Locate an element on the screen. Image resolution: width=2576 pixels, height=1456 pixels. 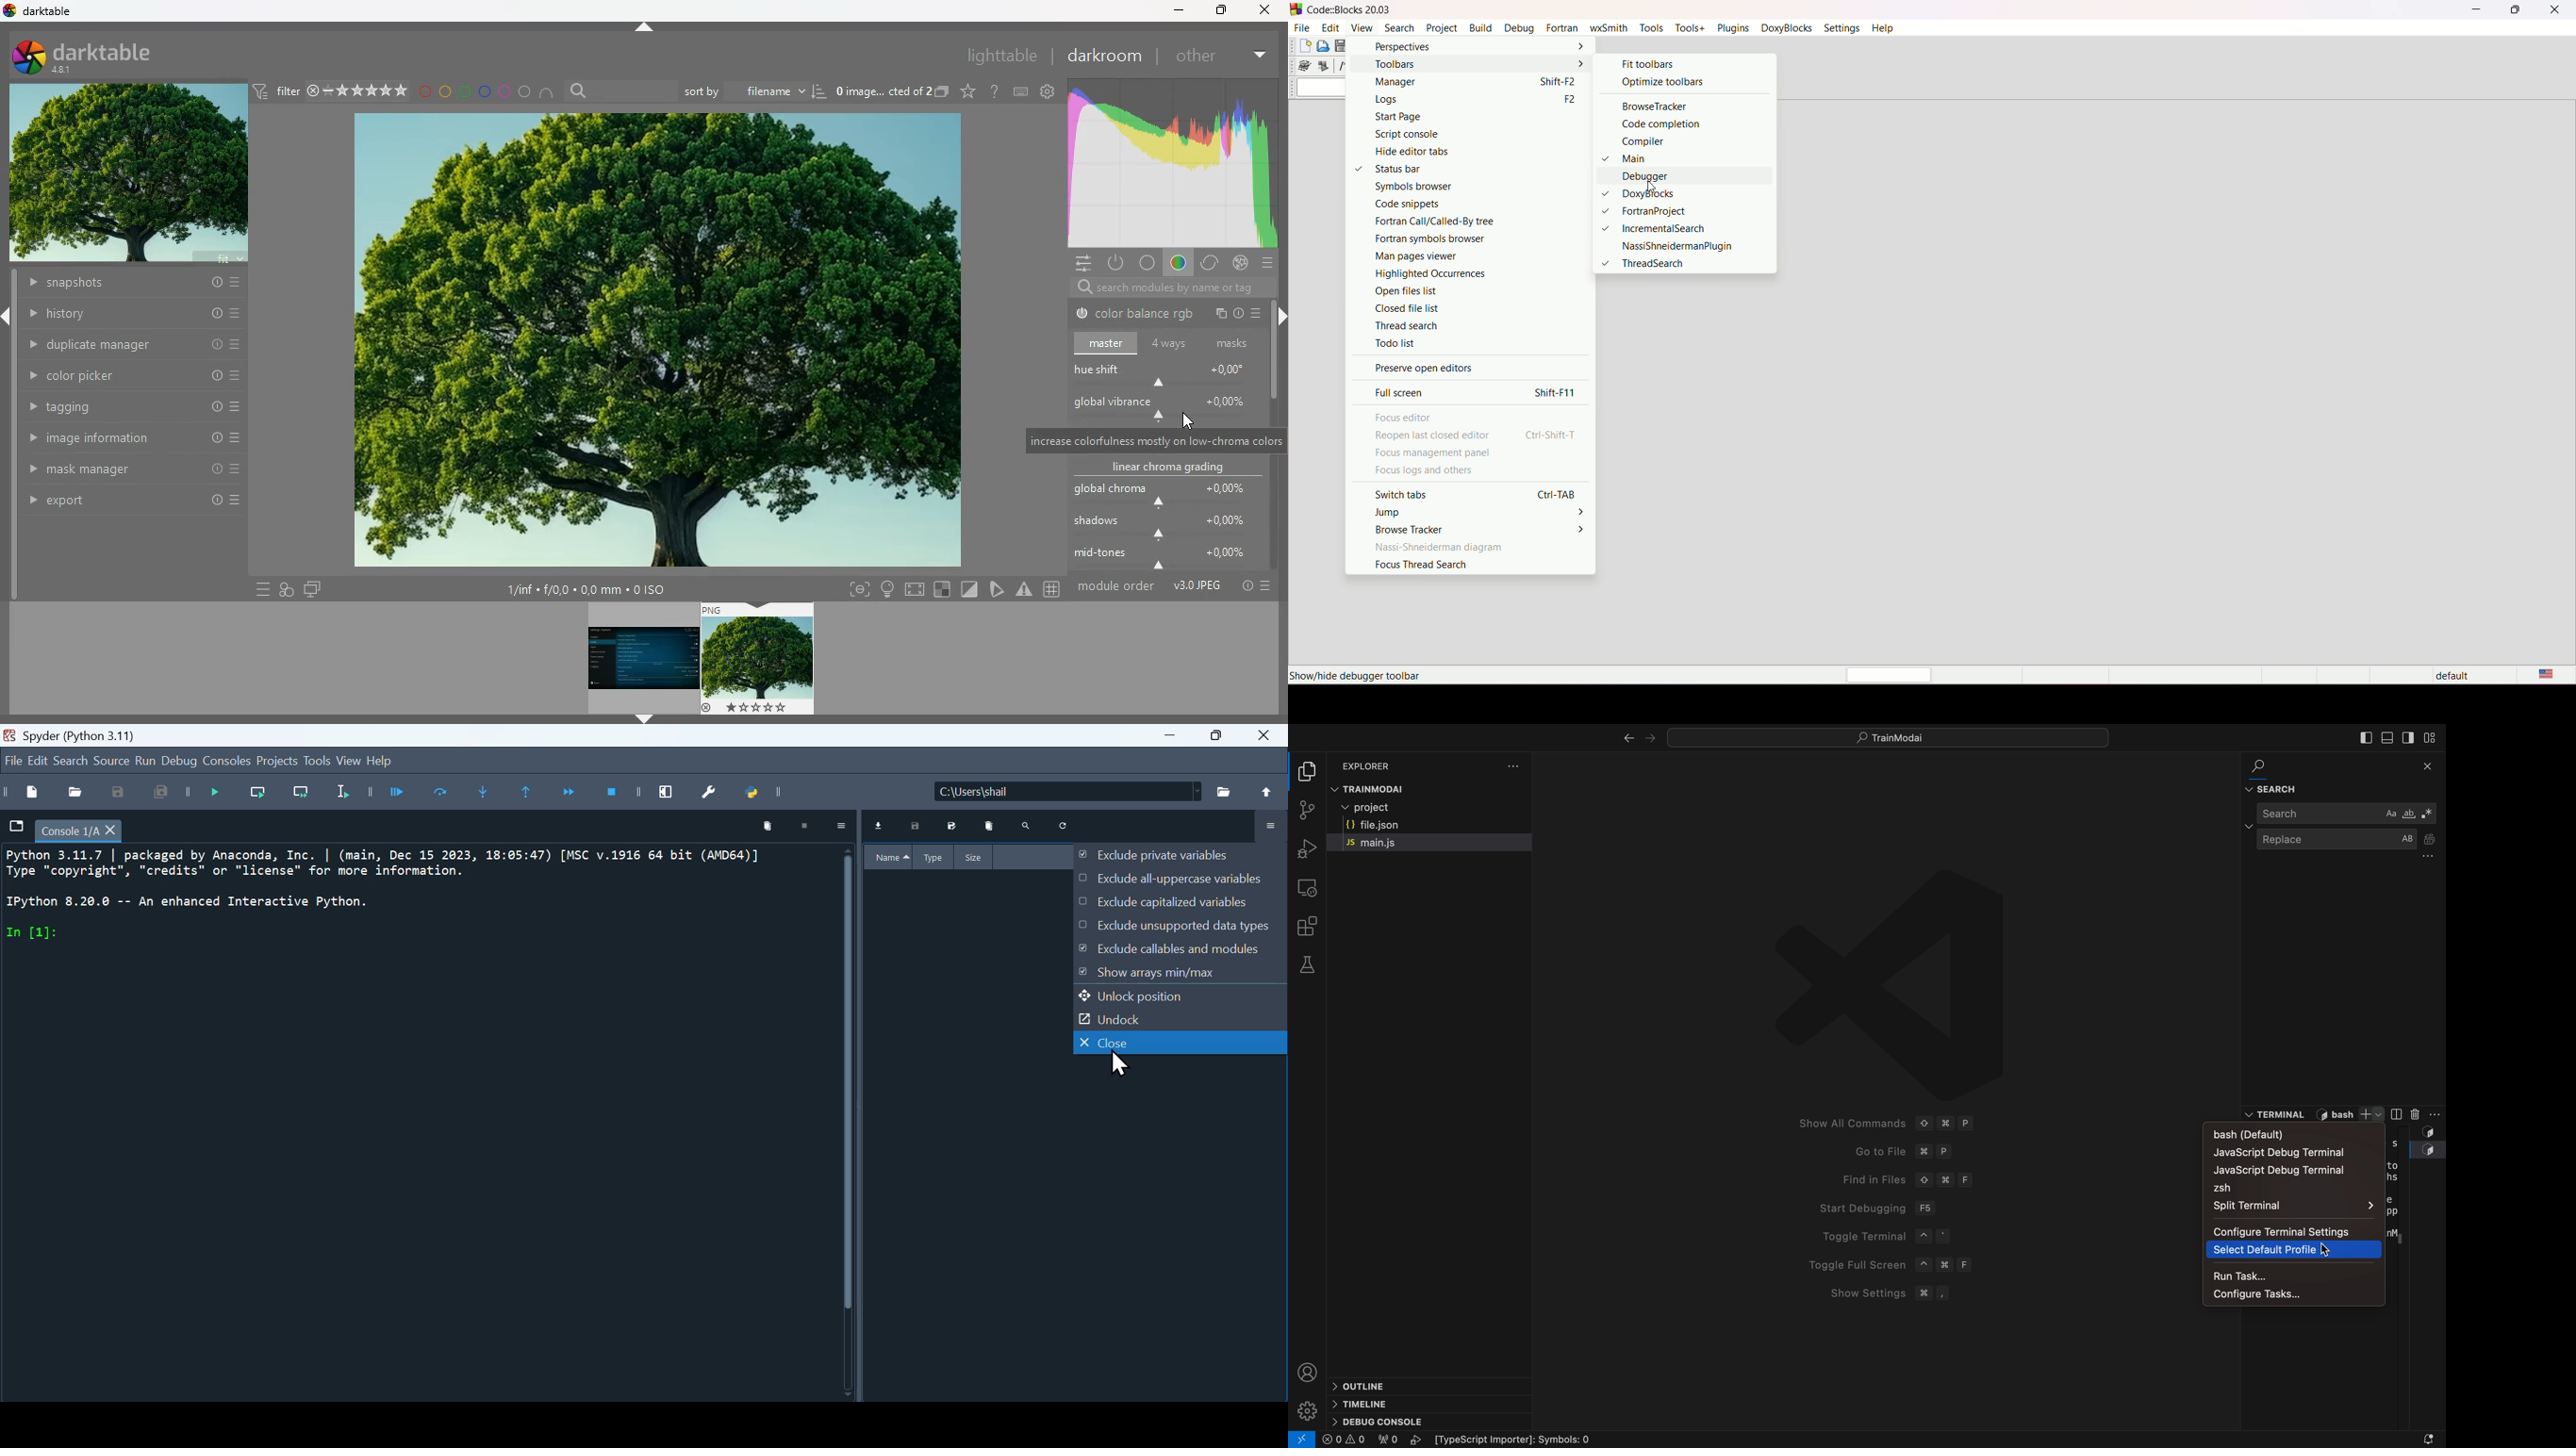
Preferences is located at coordinates (716, 794).